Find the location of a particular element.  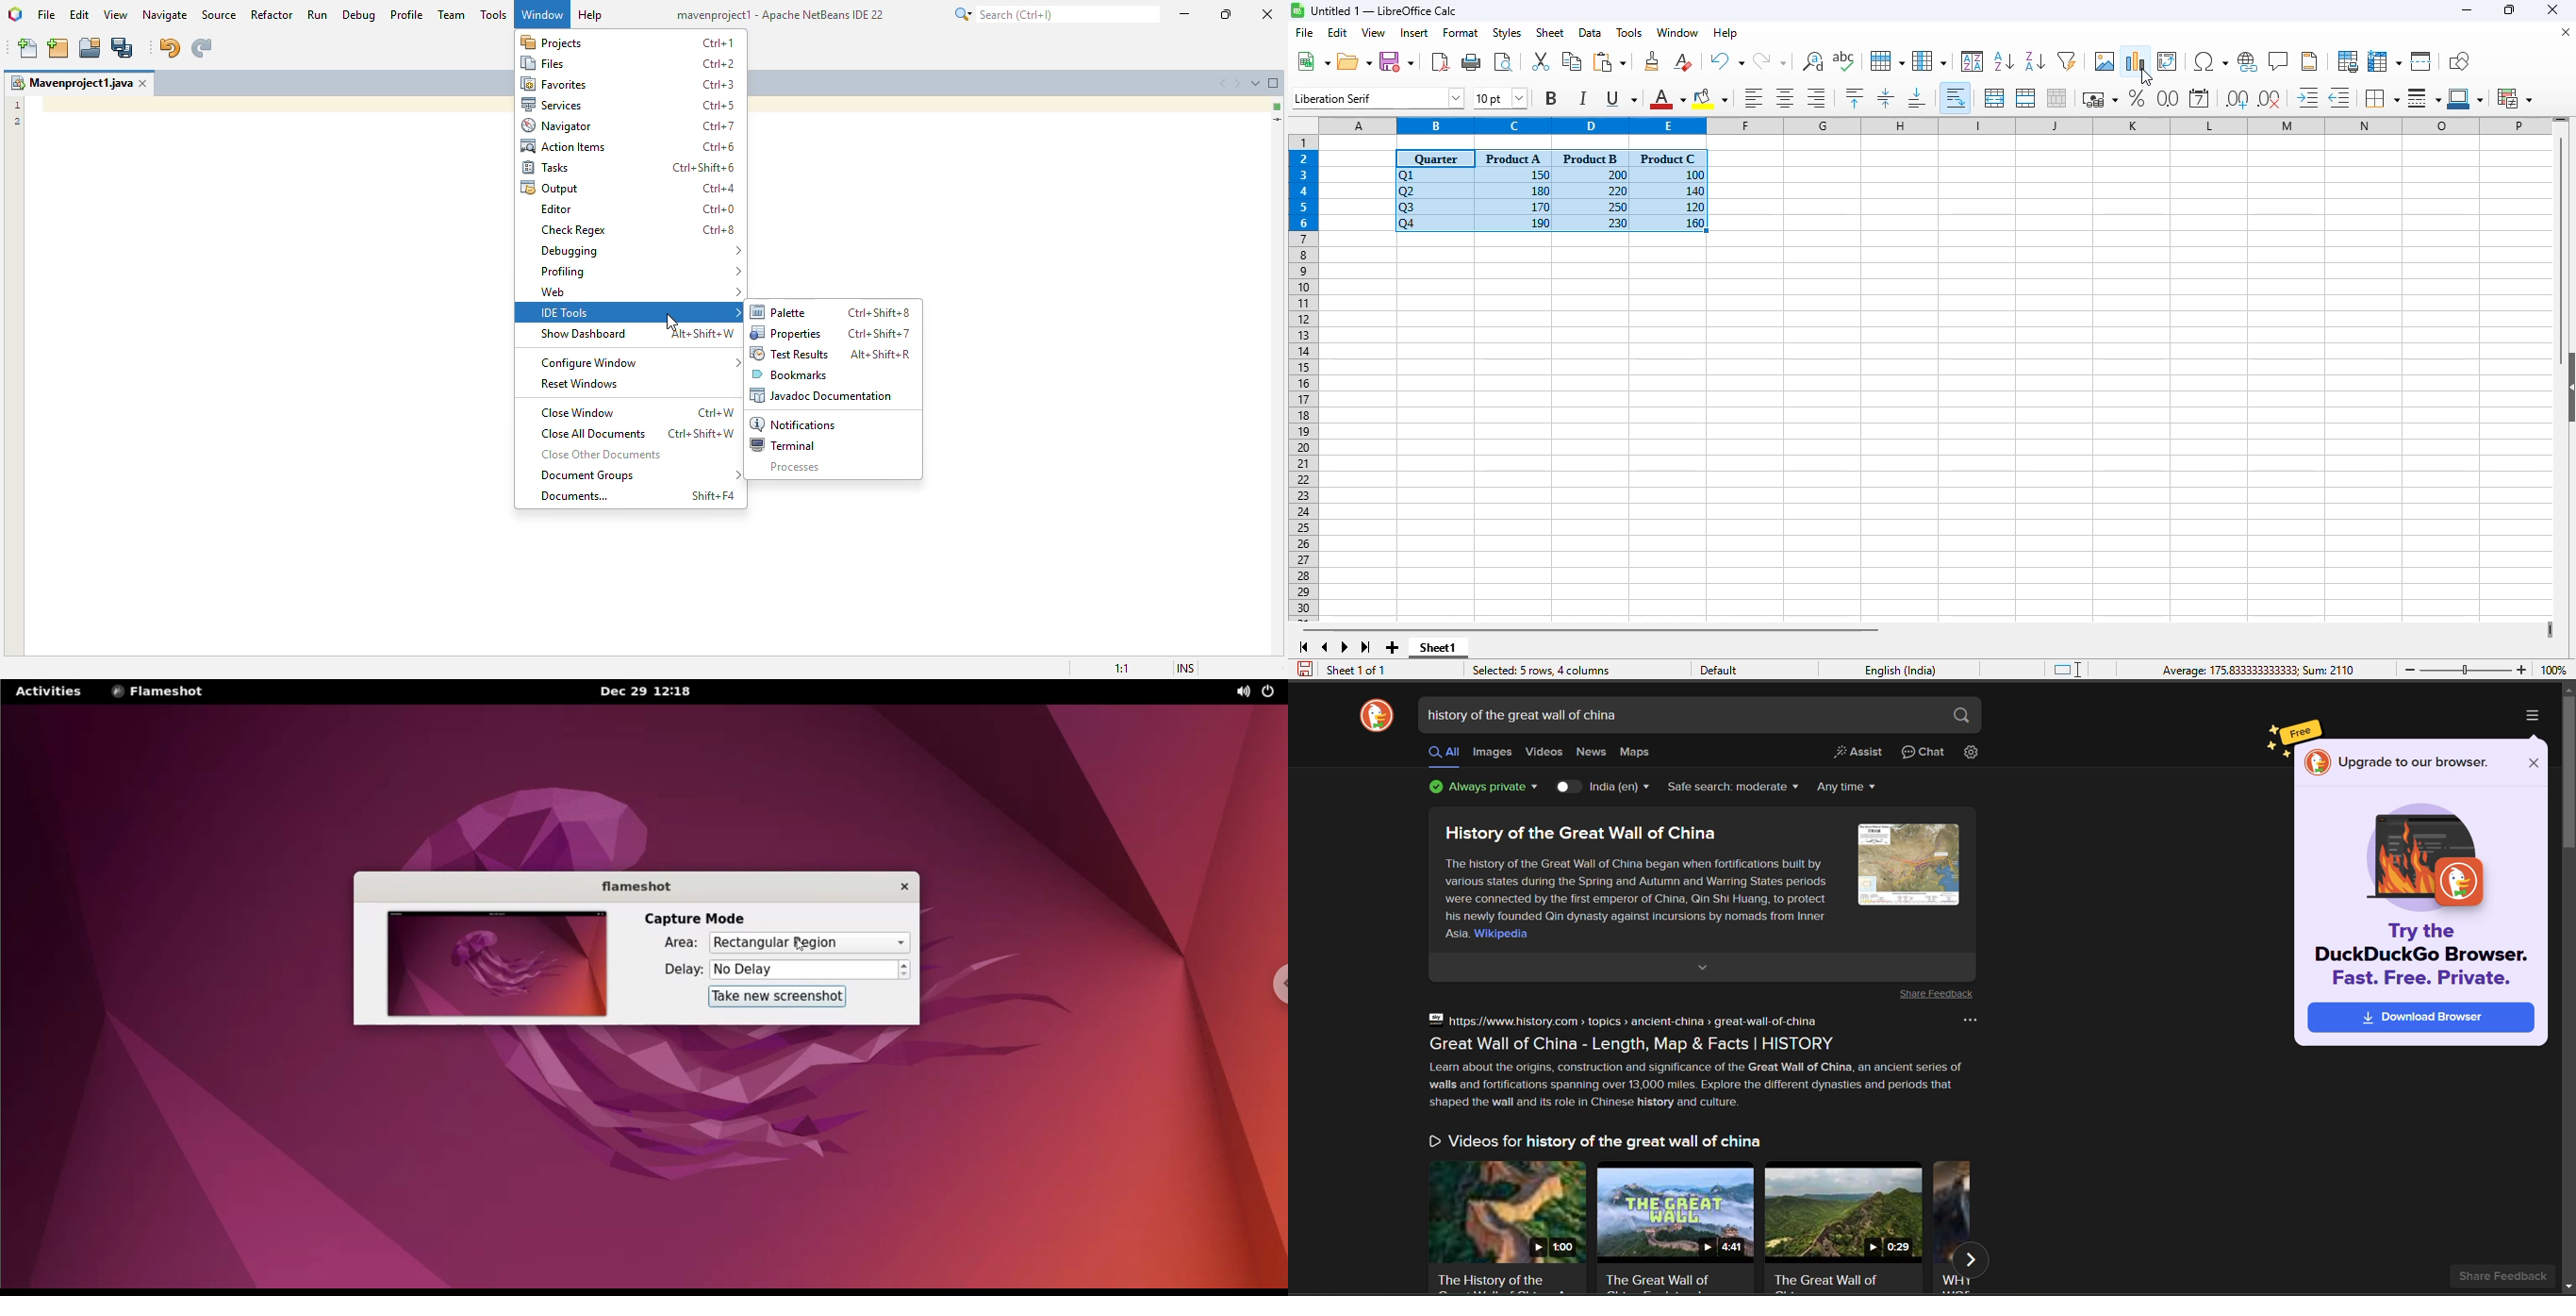

shortcut for output is located at coordinates (718, 188).